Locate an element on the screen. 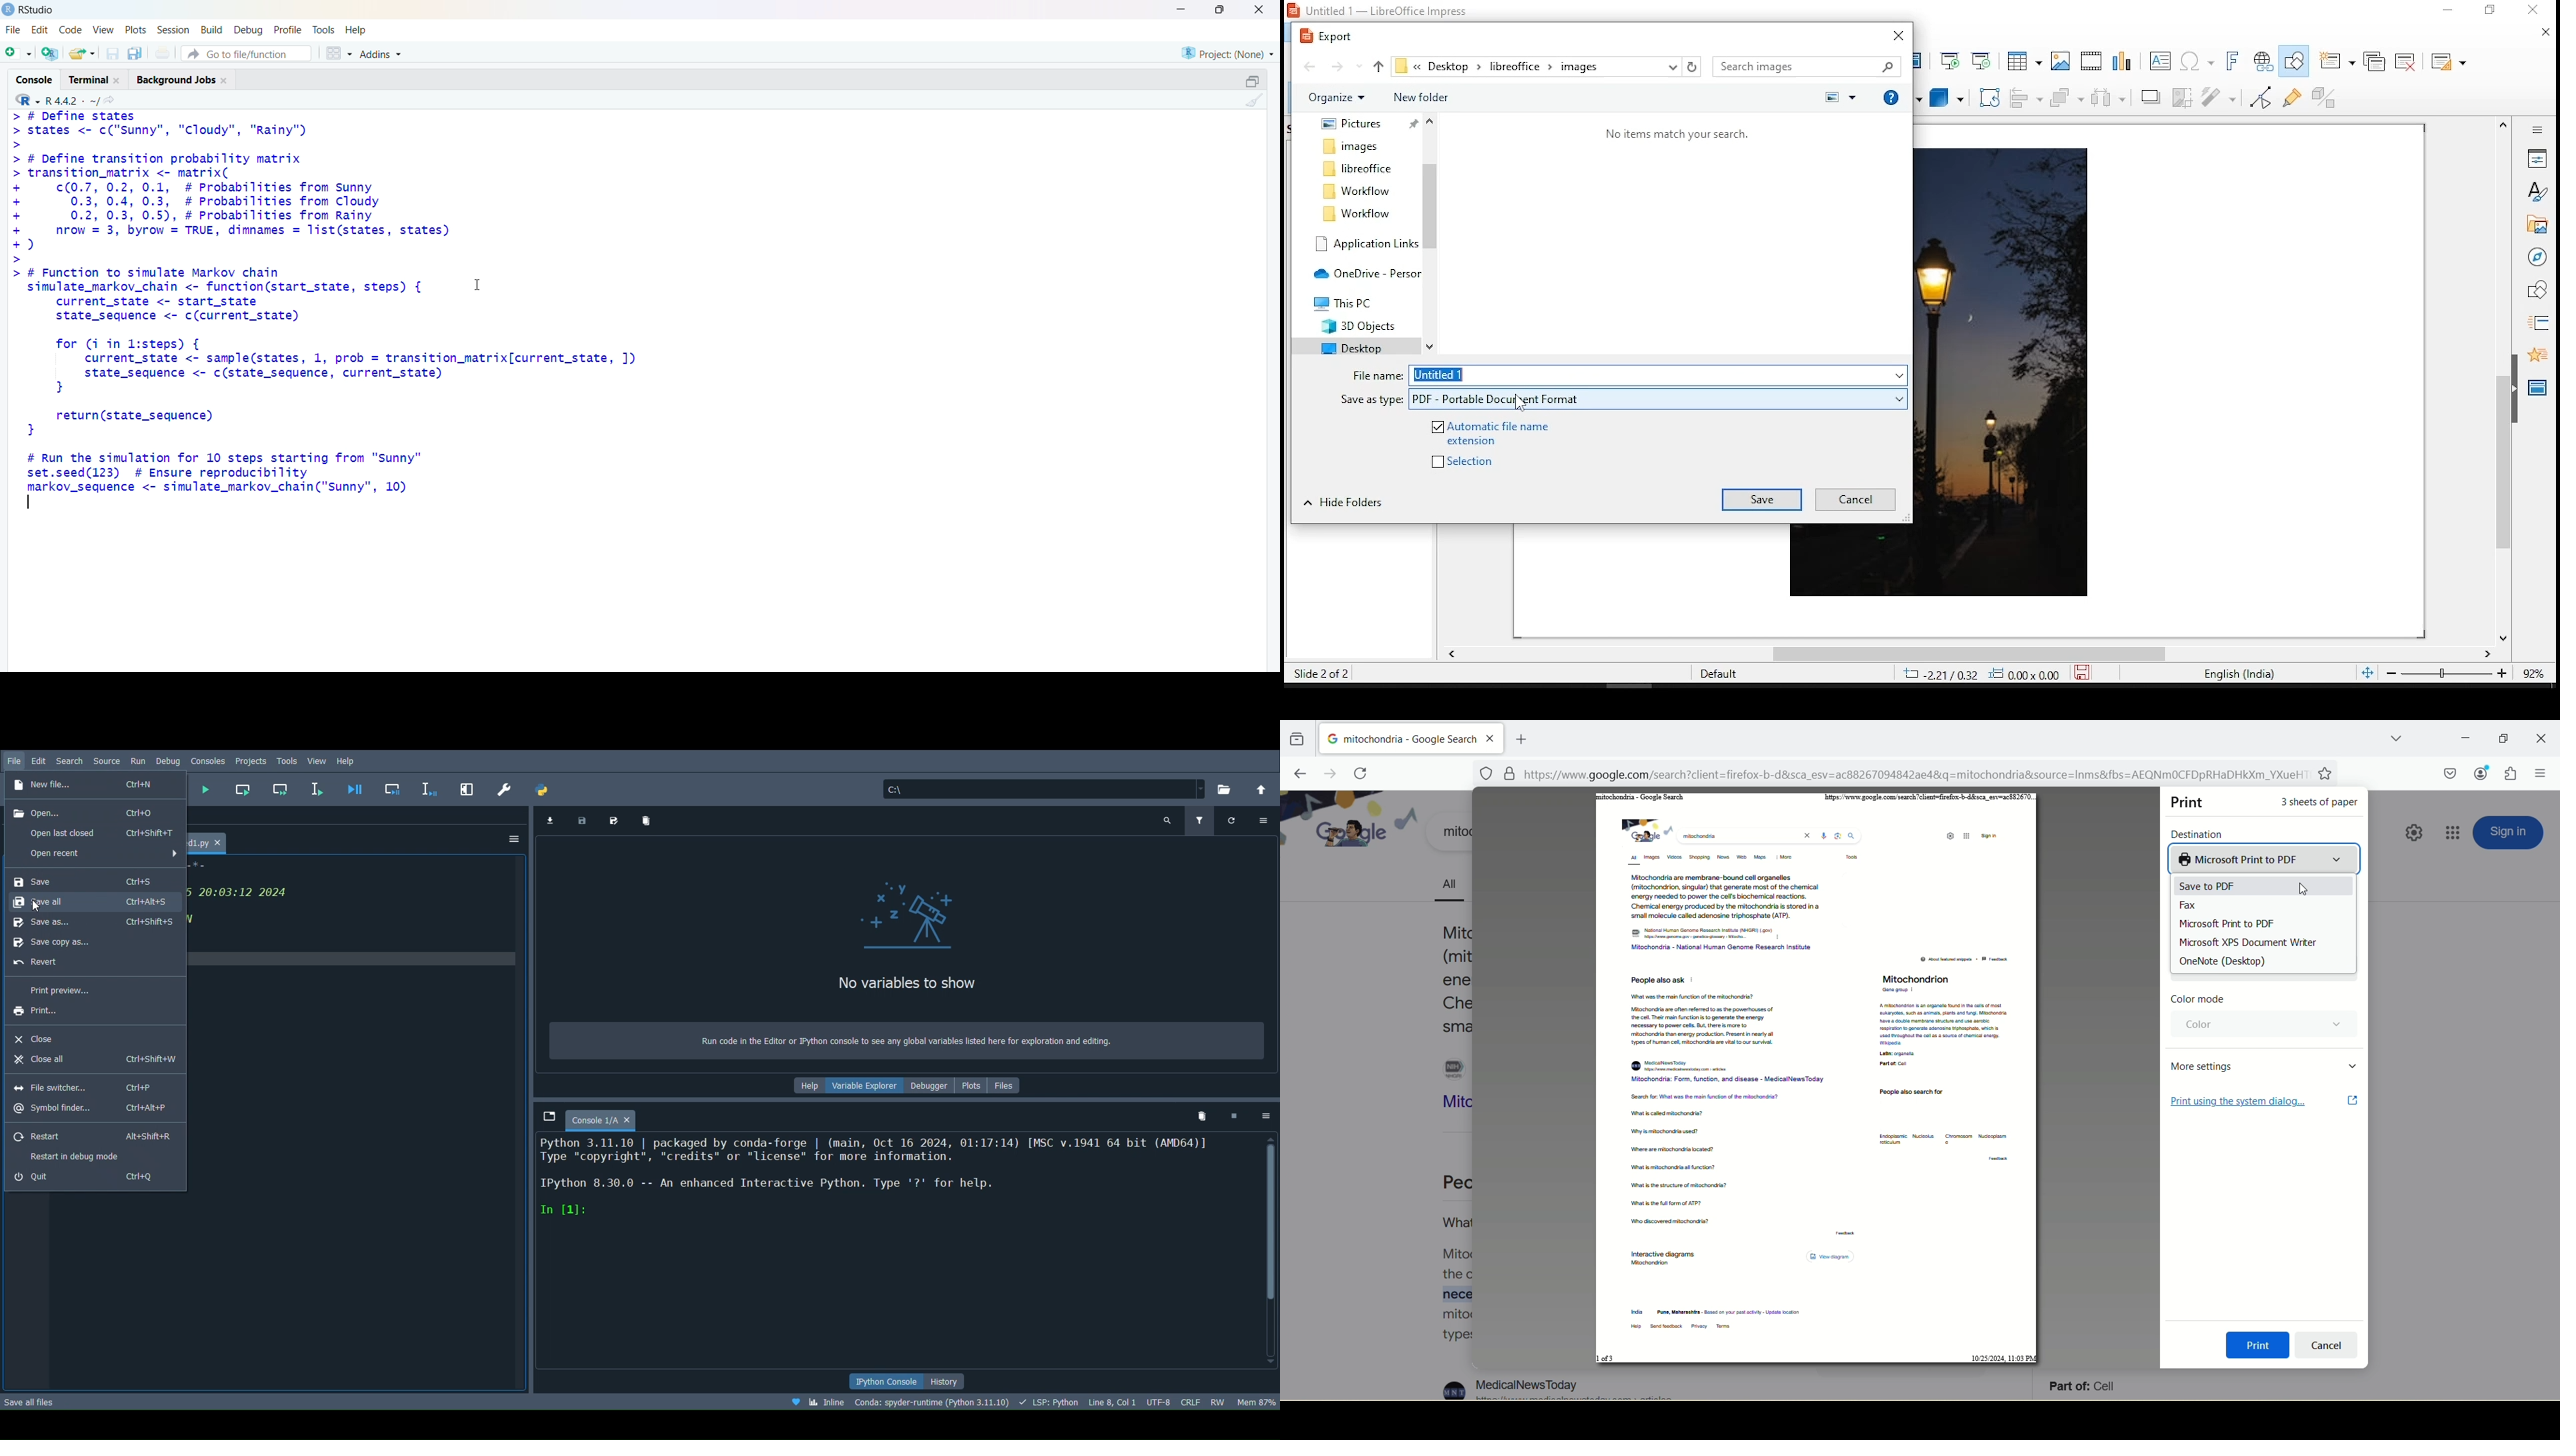  session is located at coordinates (174, 29).